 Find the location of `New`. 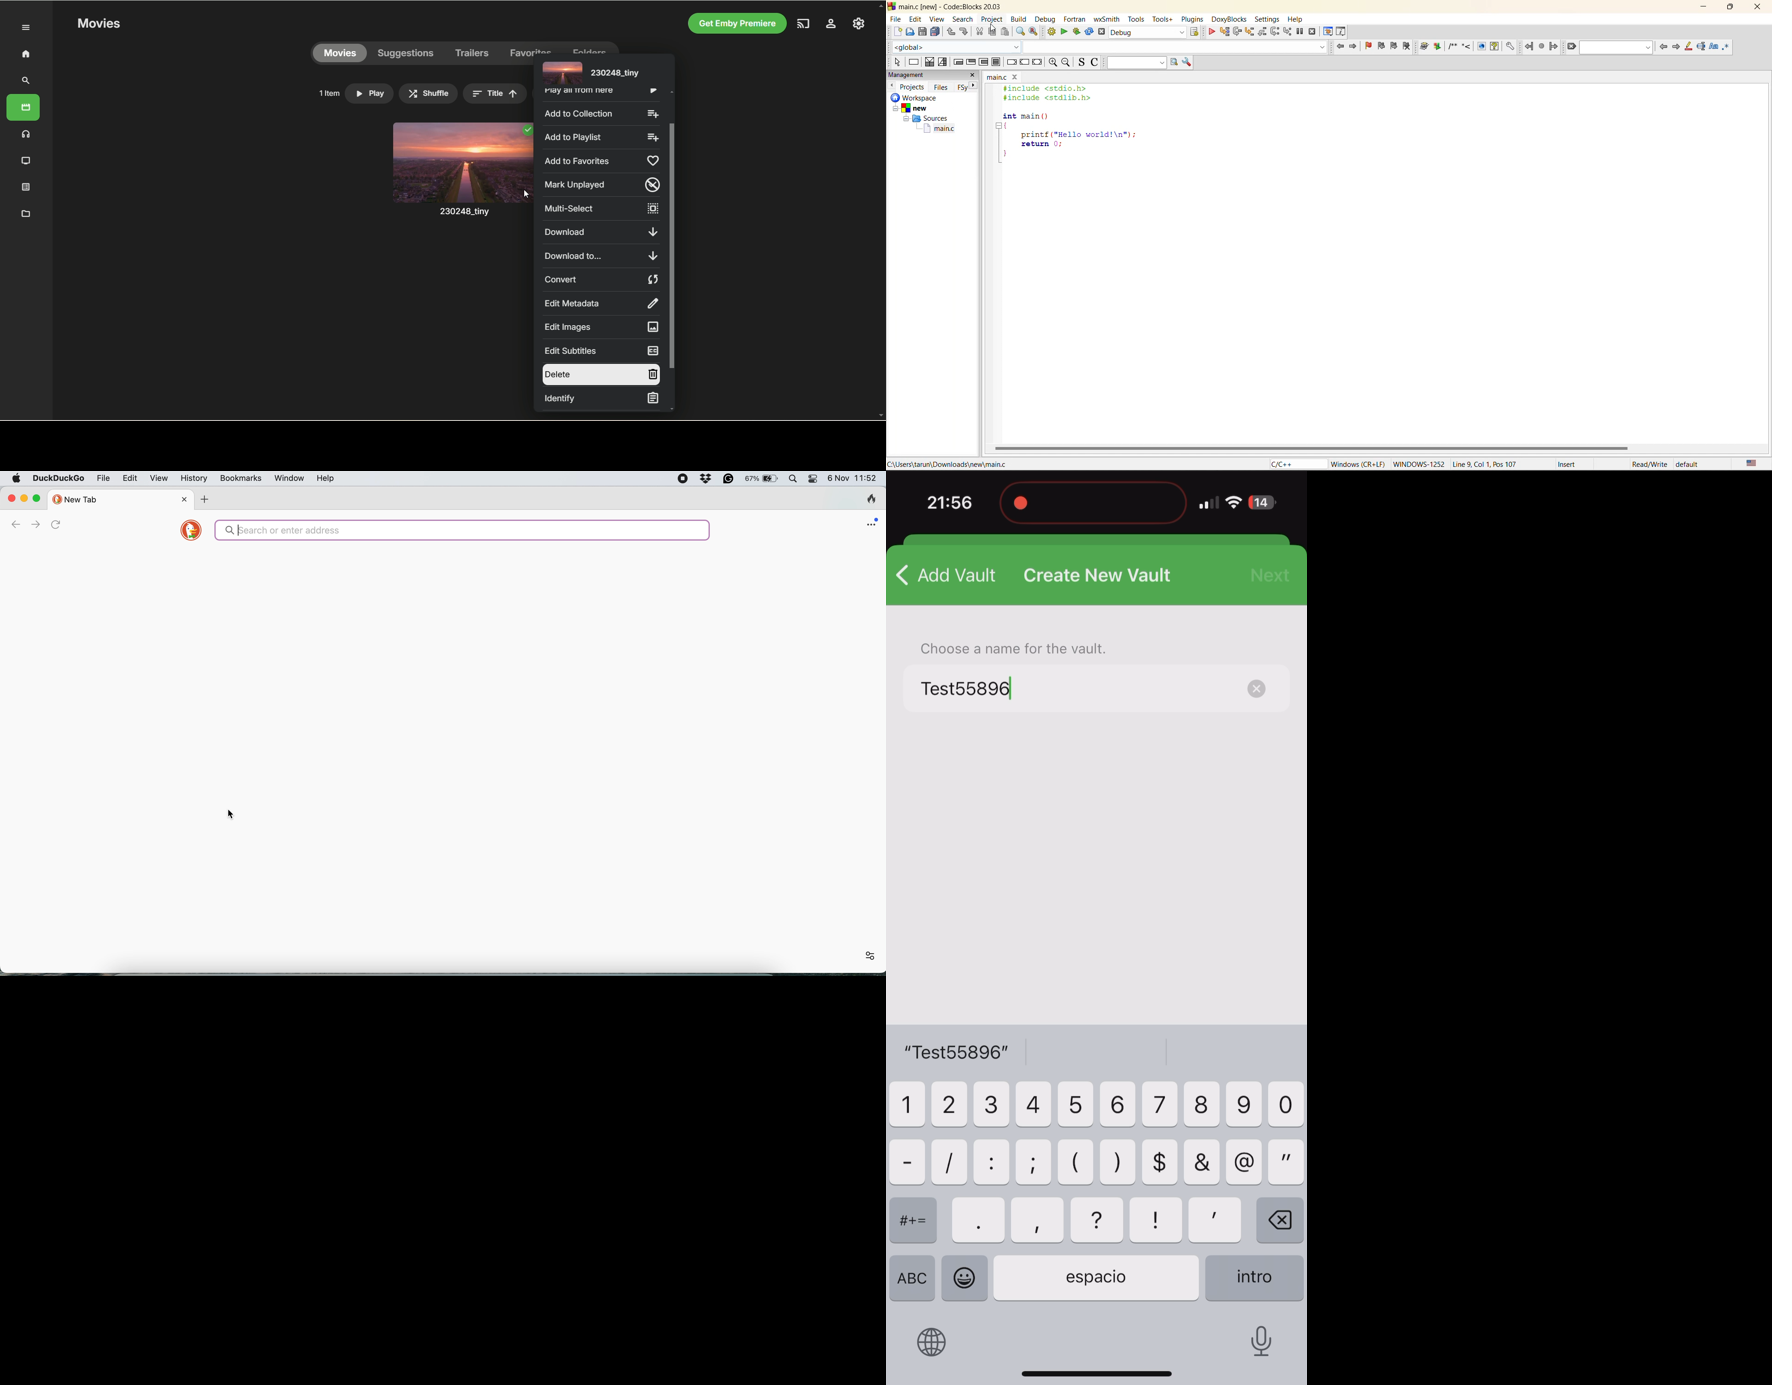

New is located at coordinates (916, 108).